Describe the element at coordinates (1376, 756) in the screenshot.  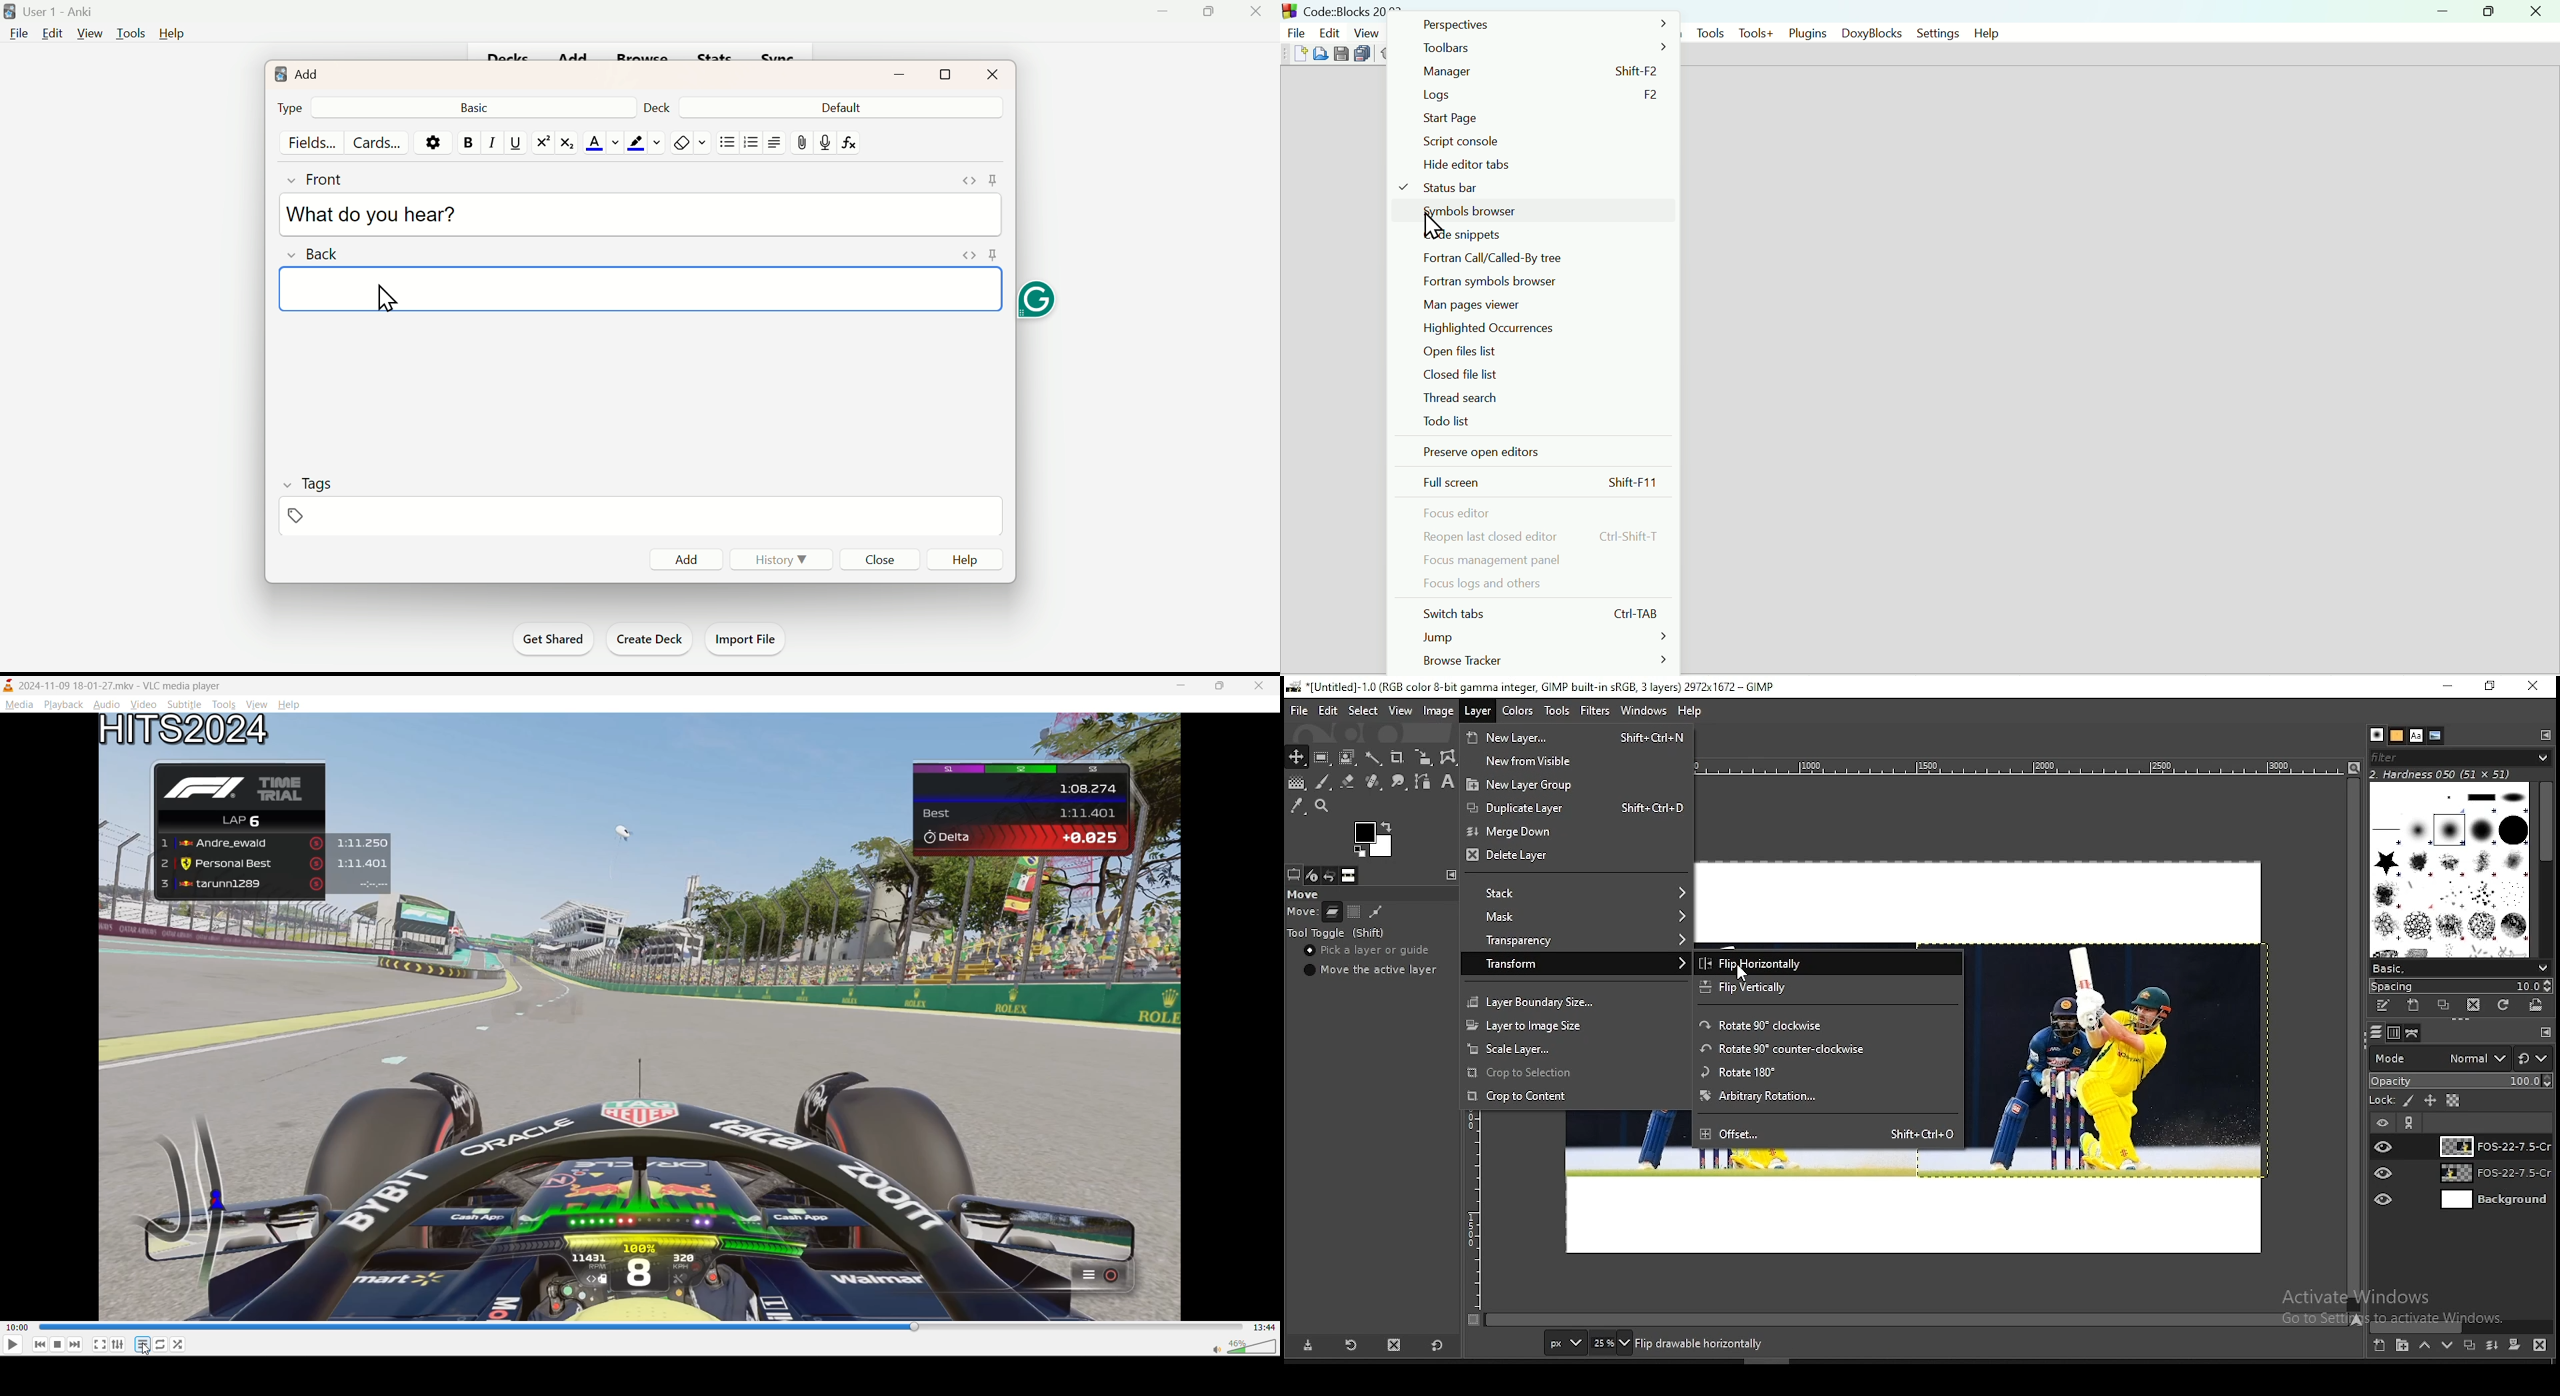
I see `fuzzy select tool` at that location.